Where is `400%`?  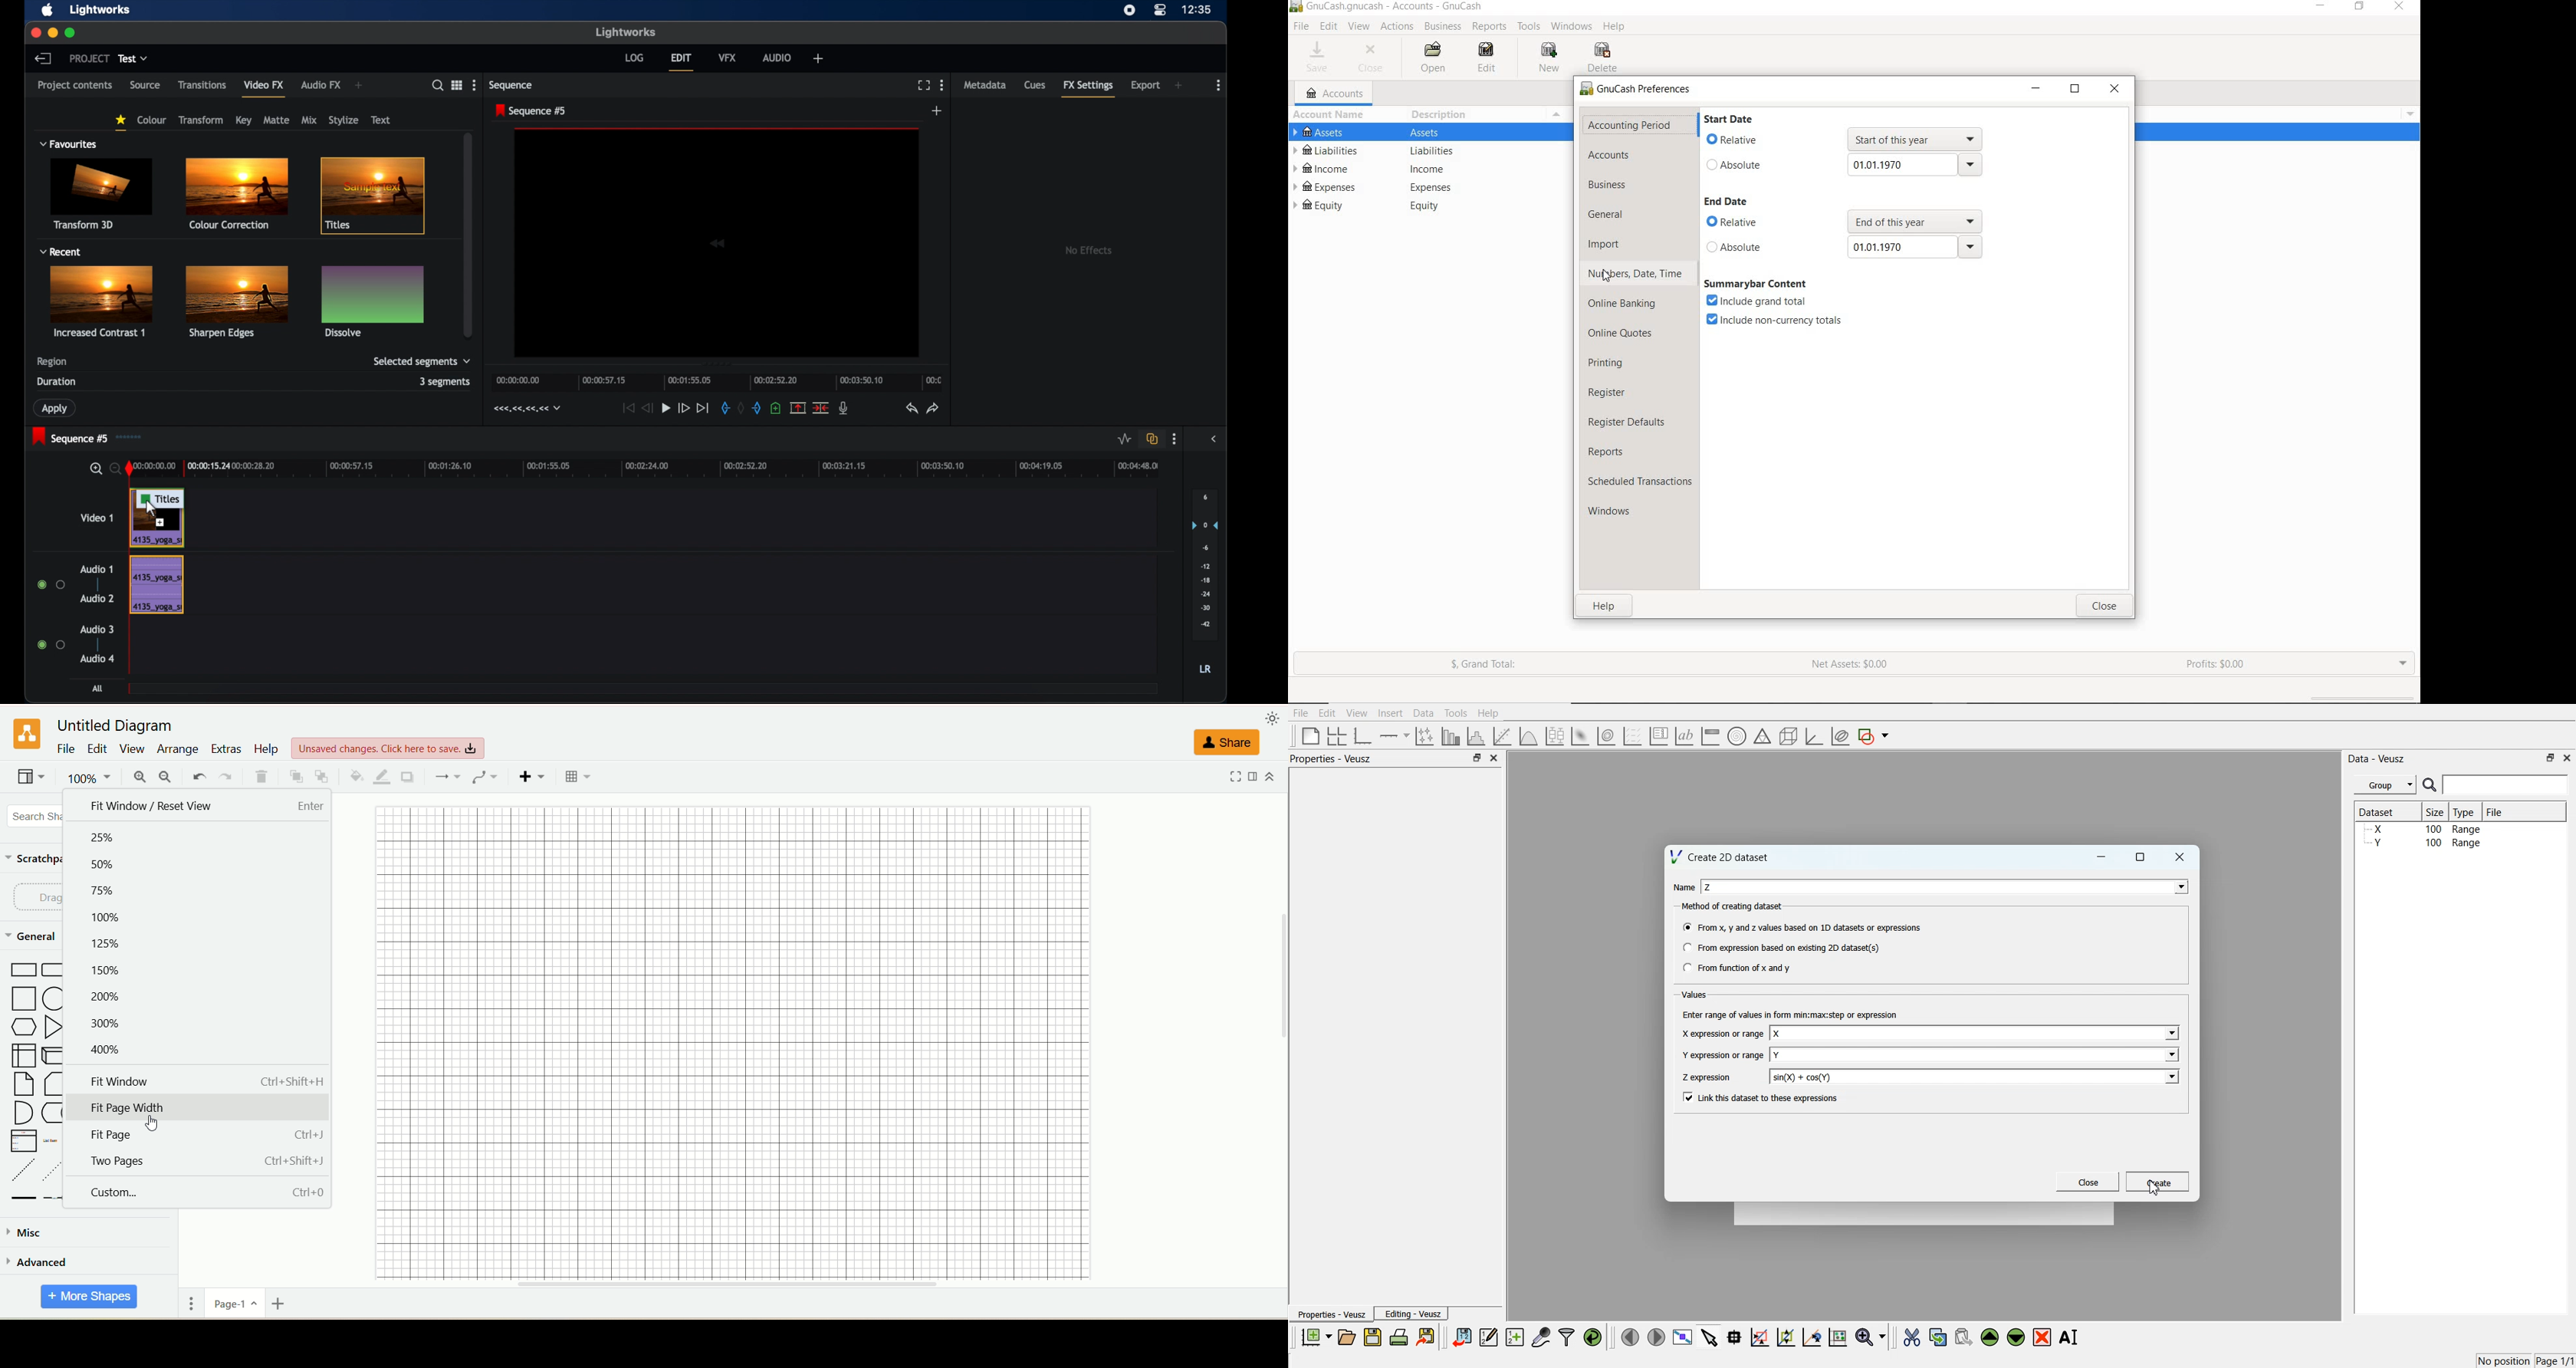 400% is located at coordinates (103, 1049).